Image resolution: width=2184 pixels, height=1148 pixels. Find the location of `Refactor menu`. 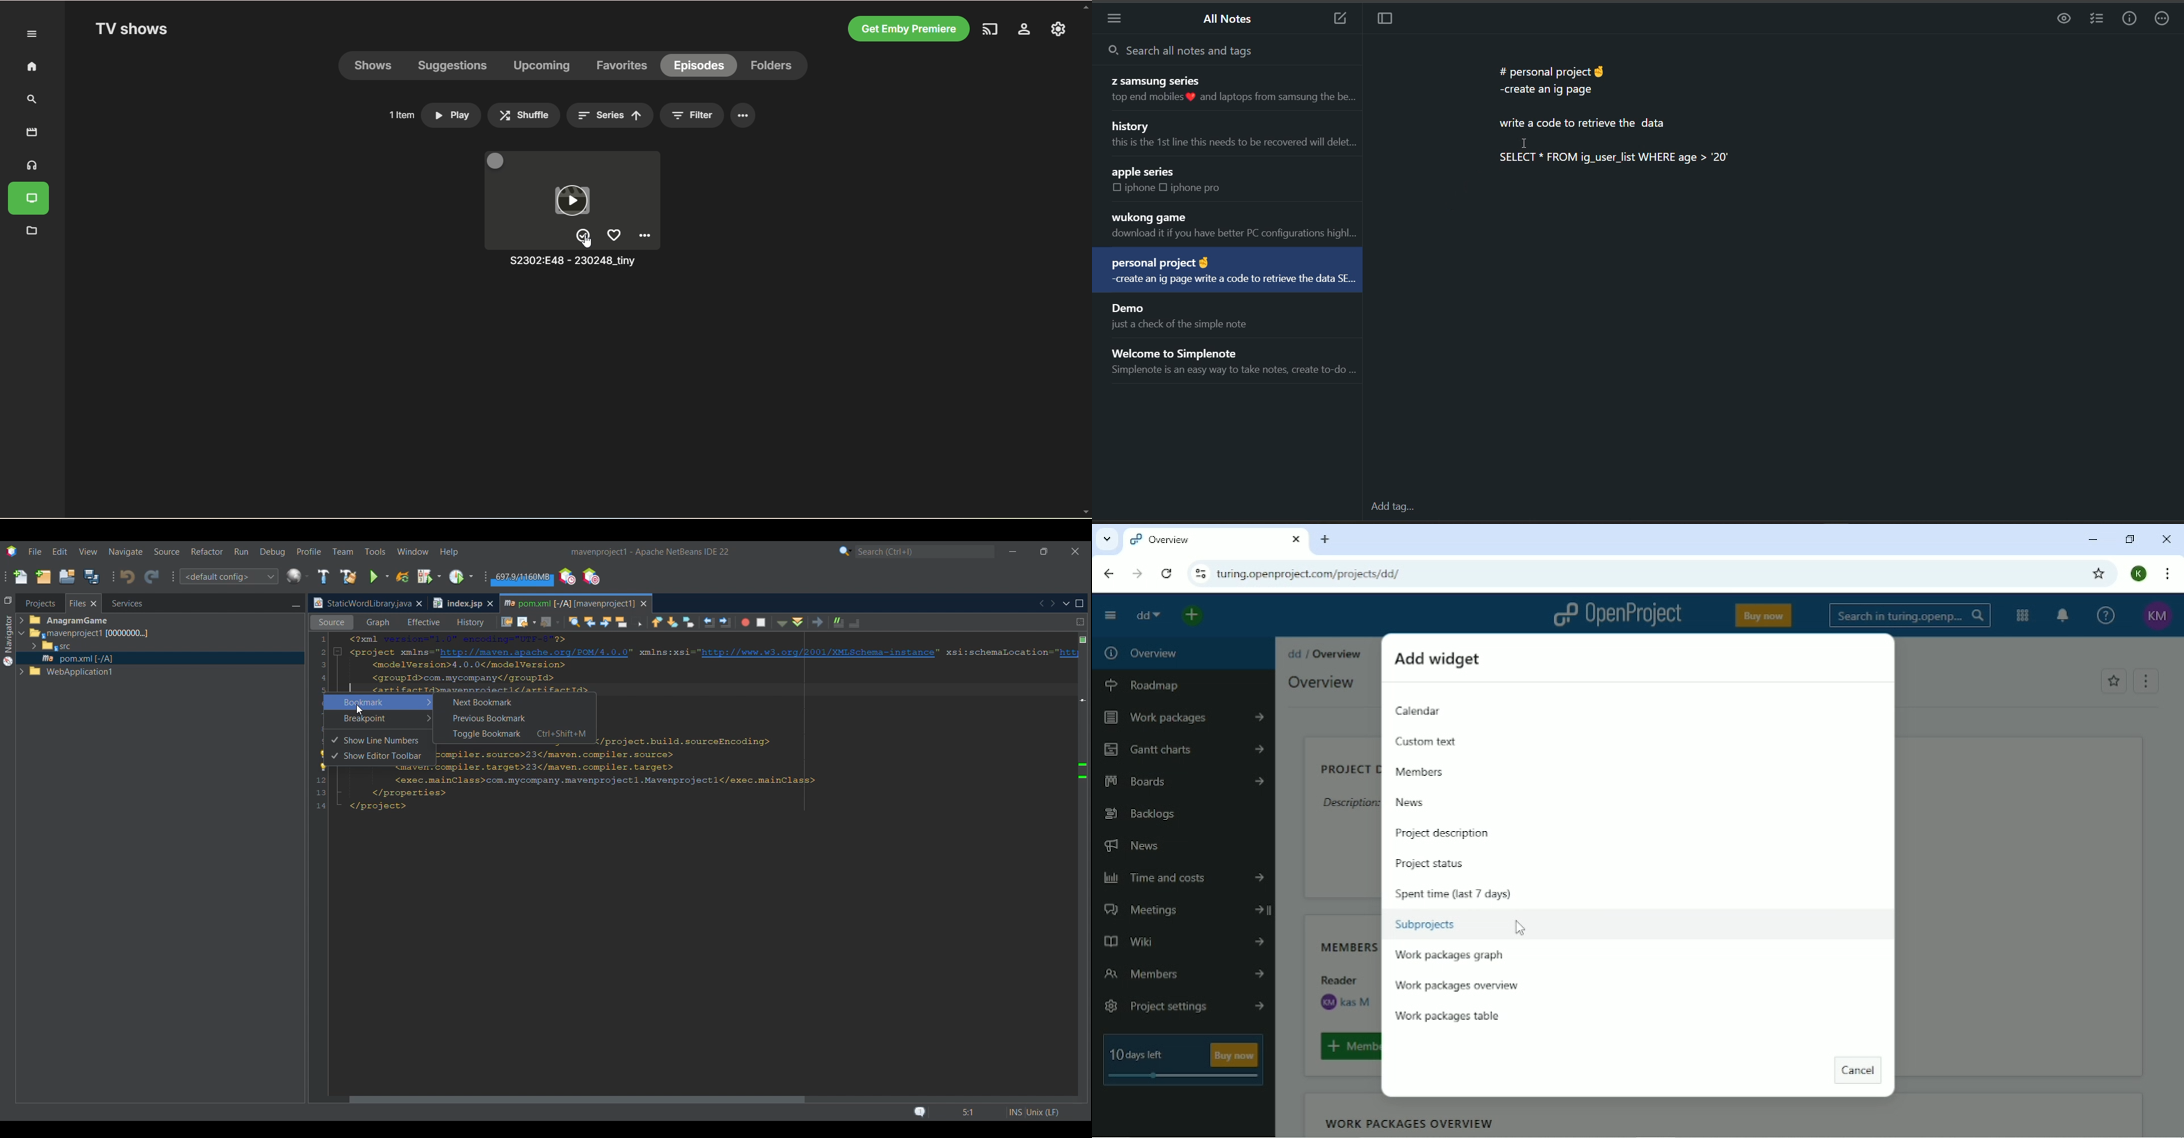

Refactor menu is located at coordinates (206, 551).